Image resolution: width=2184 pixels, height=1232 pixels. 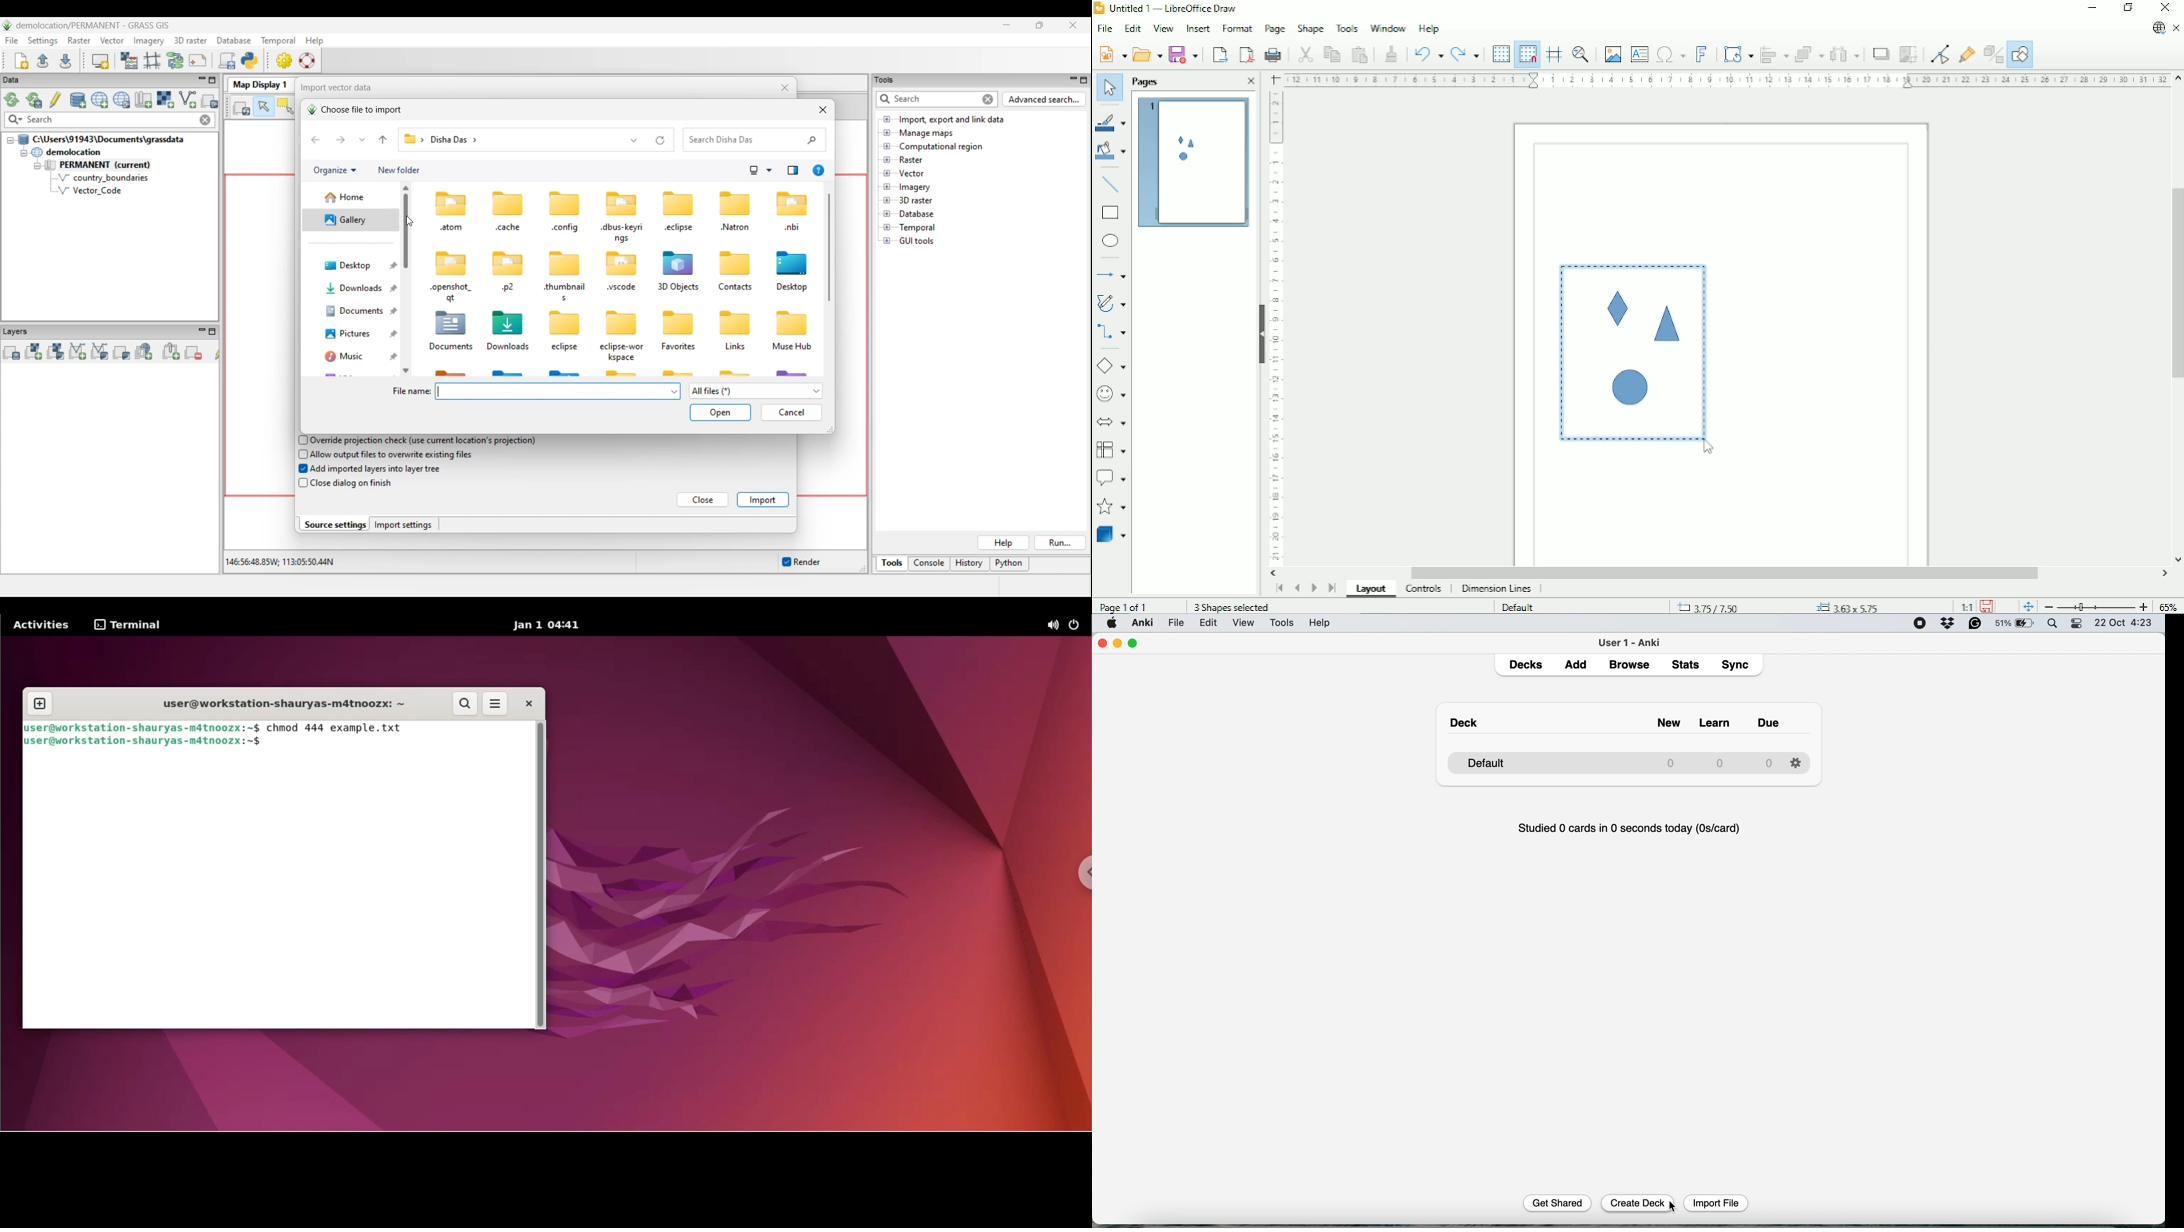 I want to click on Align objects, so click(x=1774, y=54).